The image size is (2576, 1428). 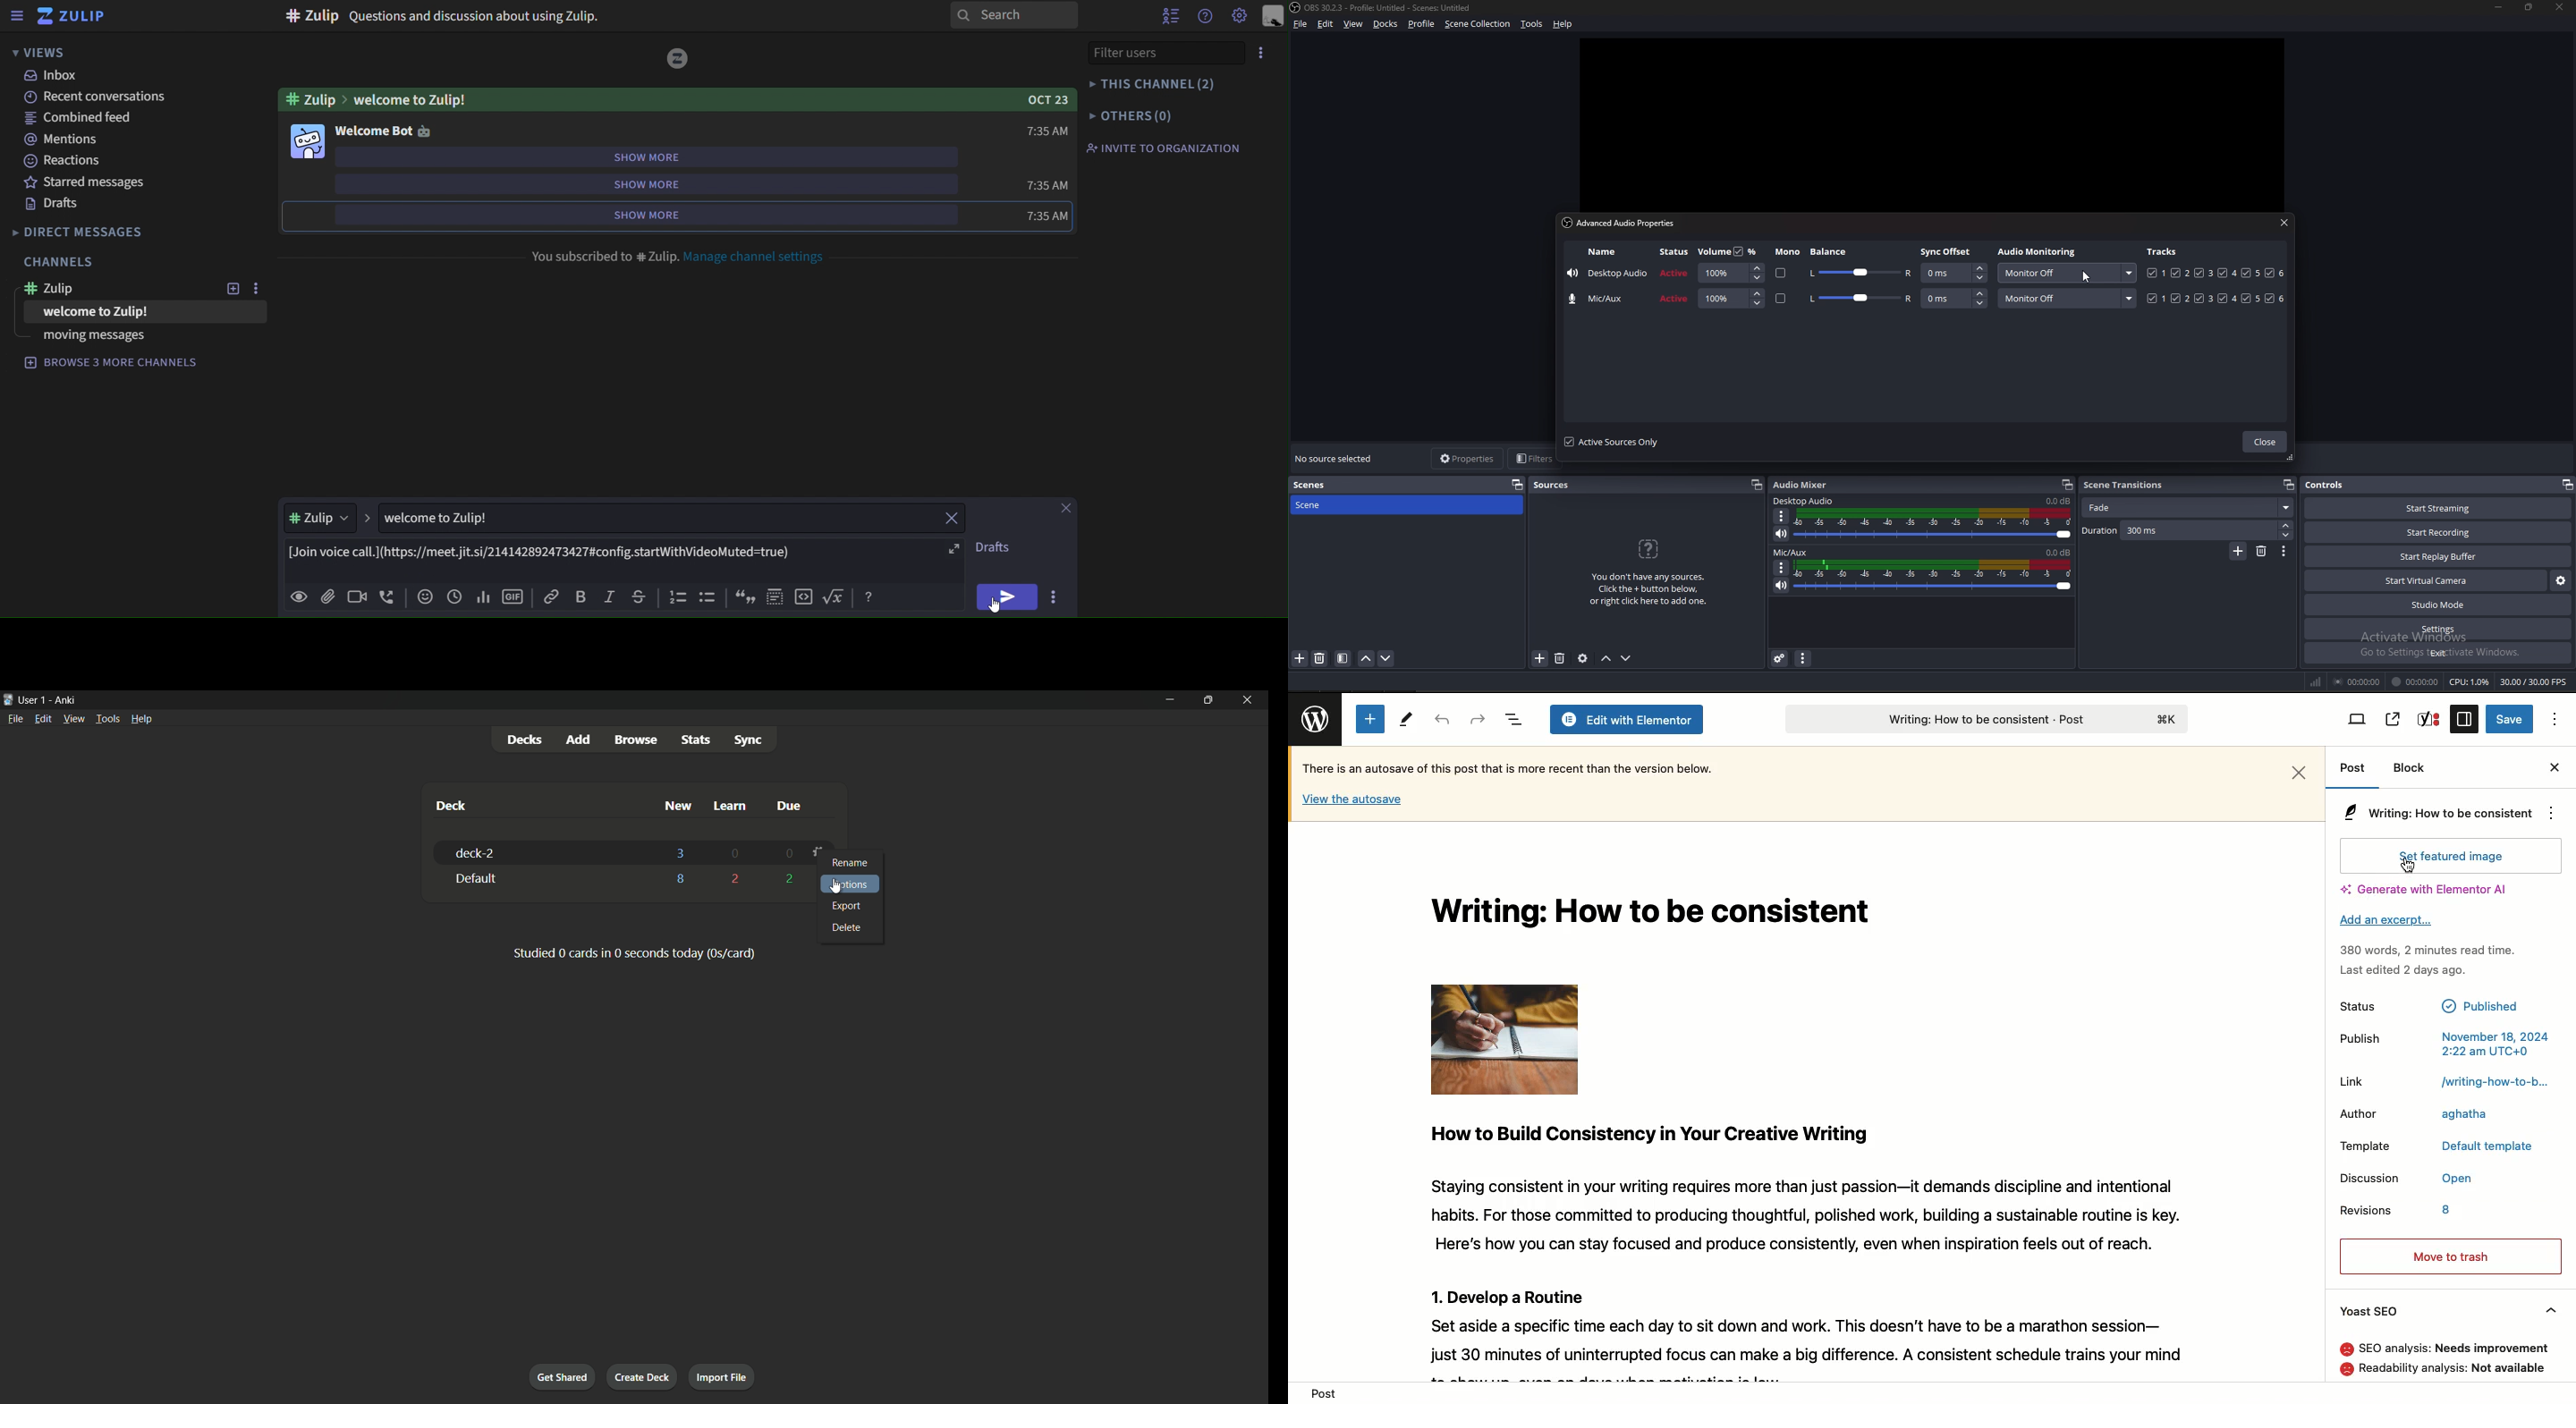 I want to click on transition properties, so click(x=2284, y=553).